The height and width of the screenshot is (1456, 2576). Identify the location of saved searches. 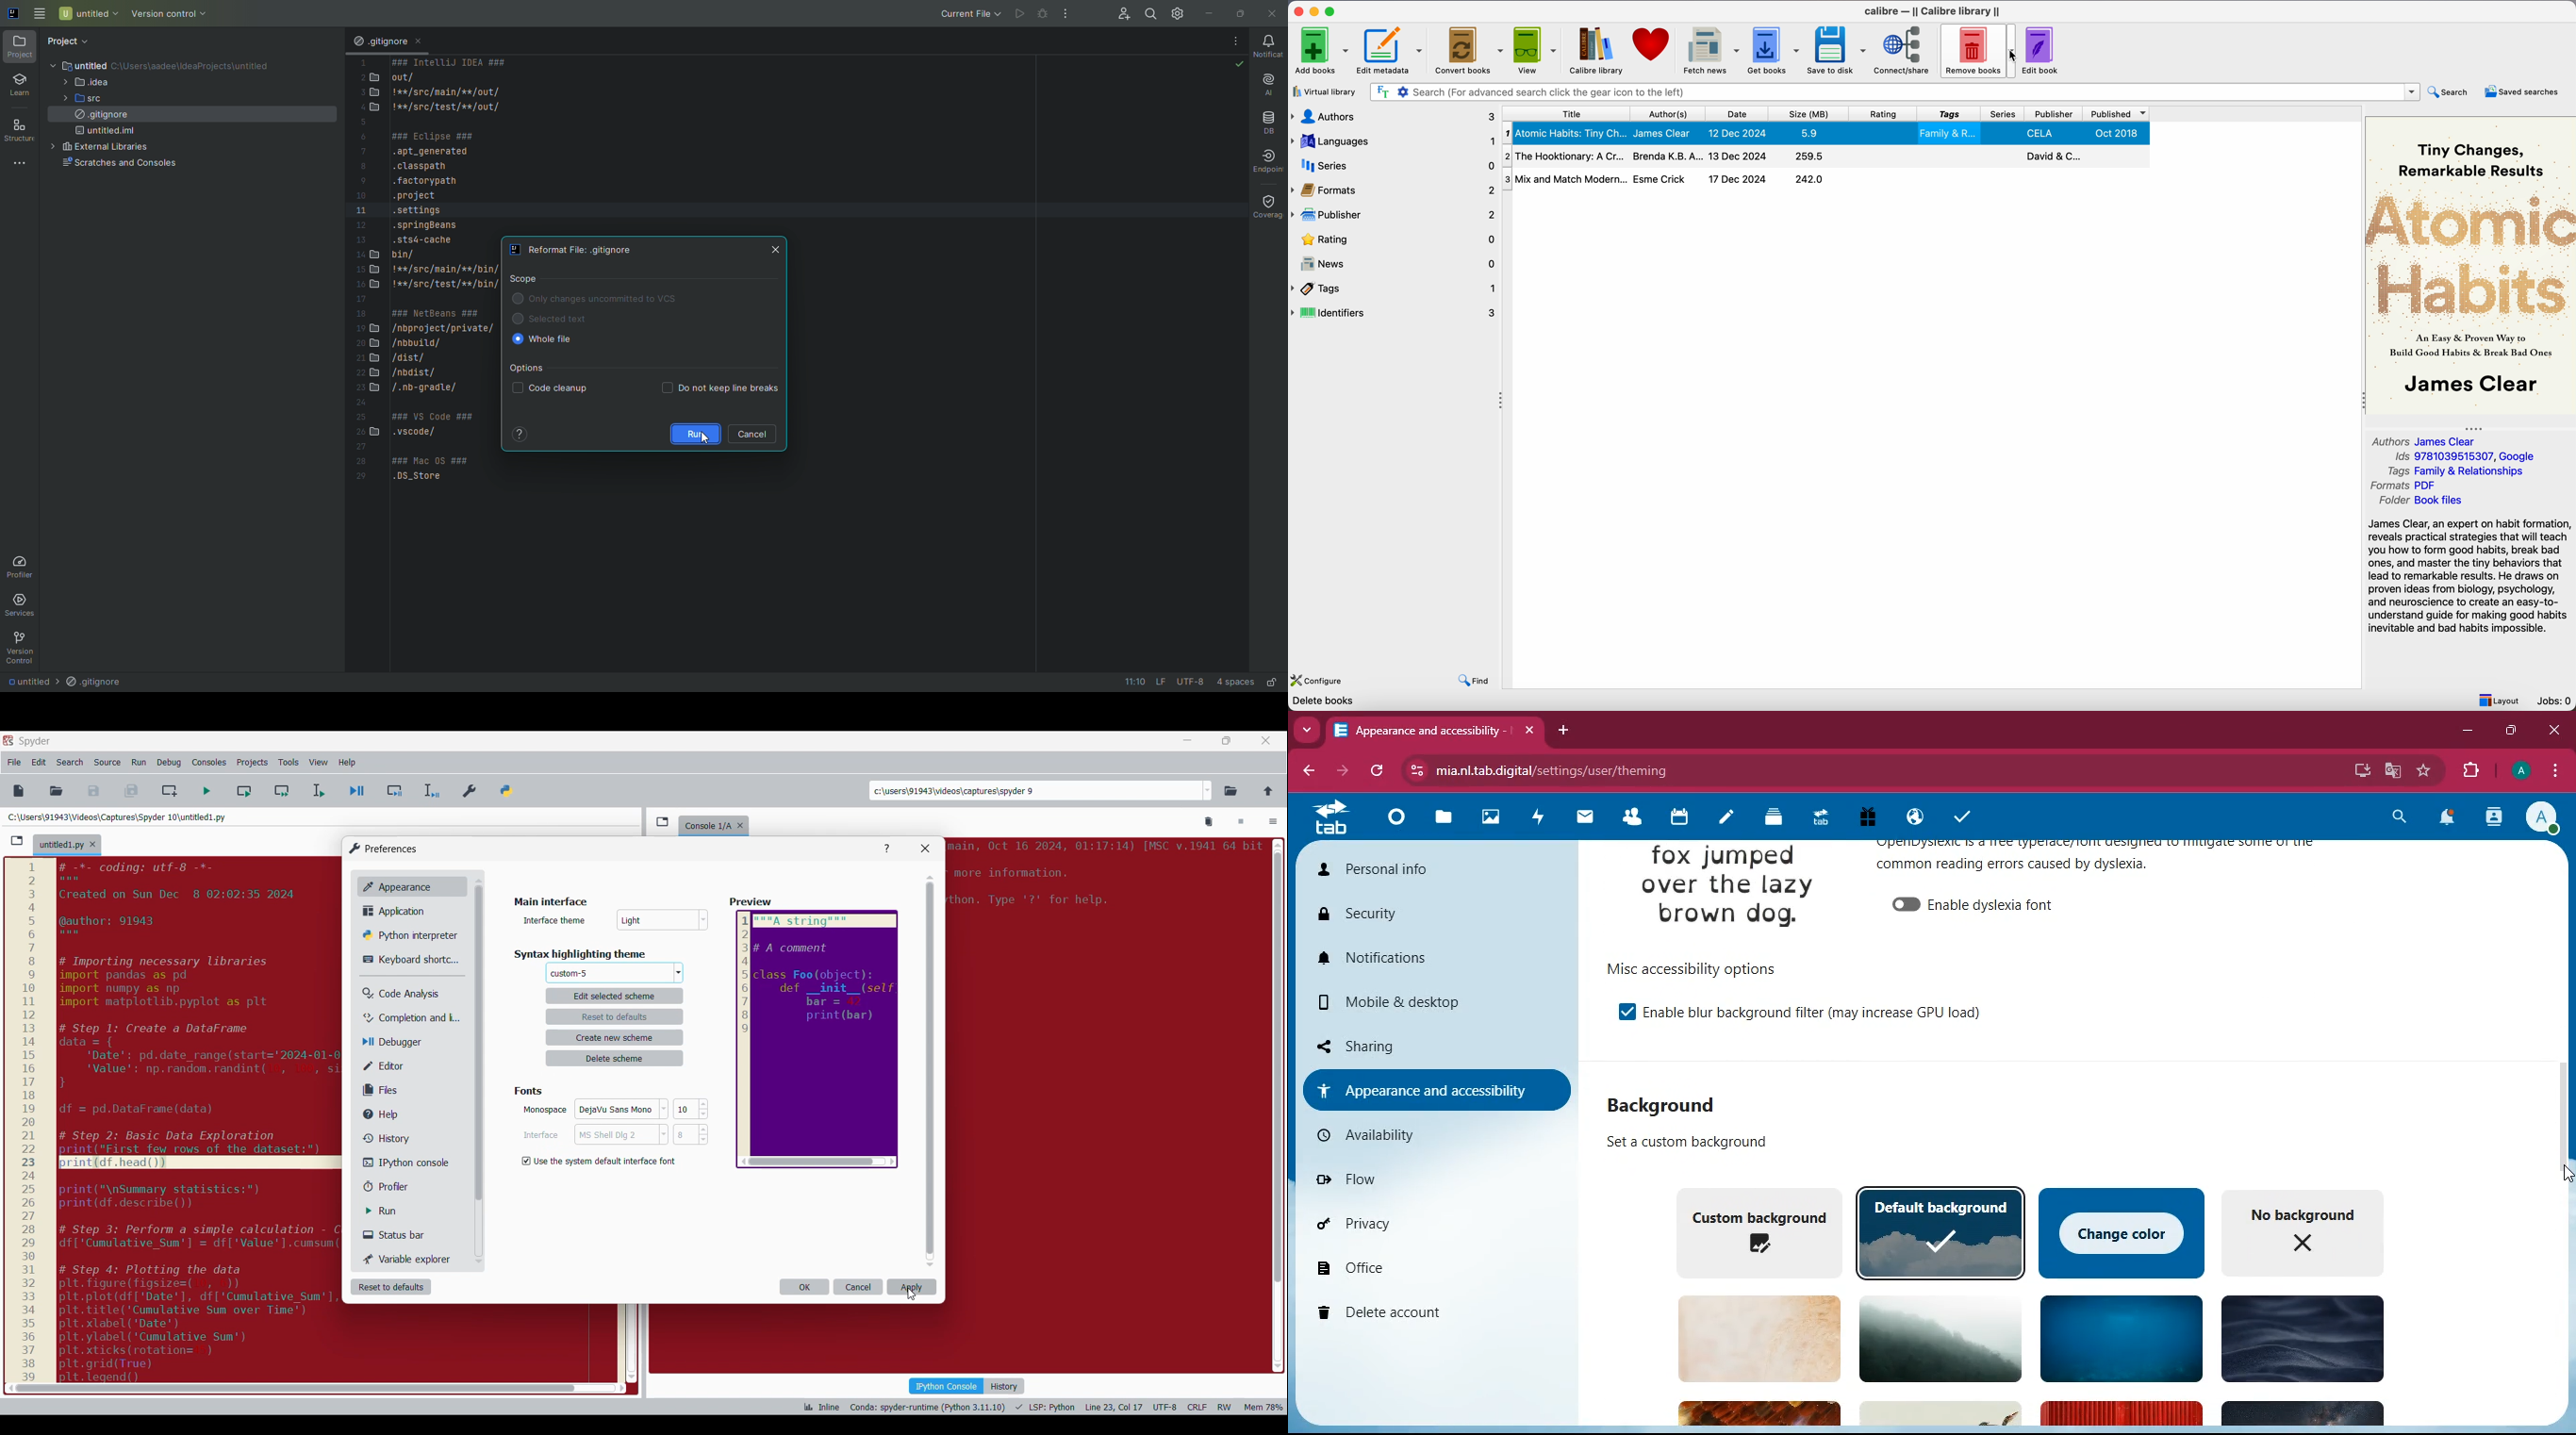
(2521, 92).